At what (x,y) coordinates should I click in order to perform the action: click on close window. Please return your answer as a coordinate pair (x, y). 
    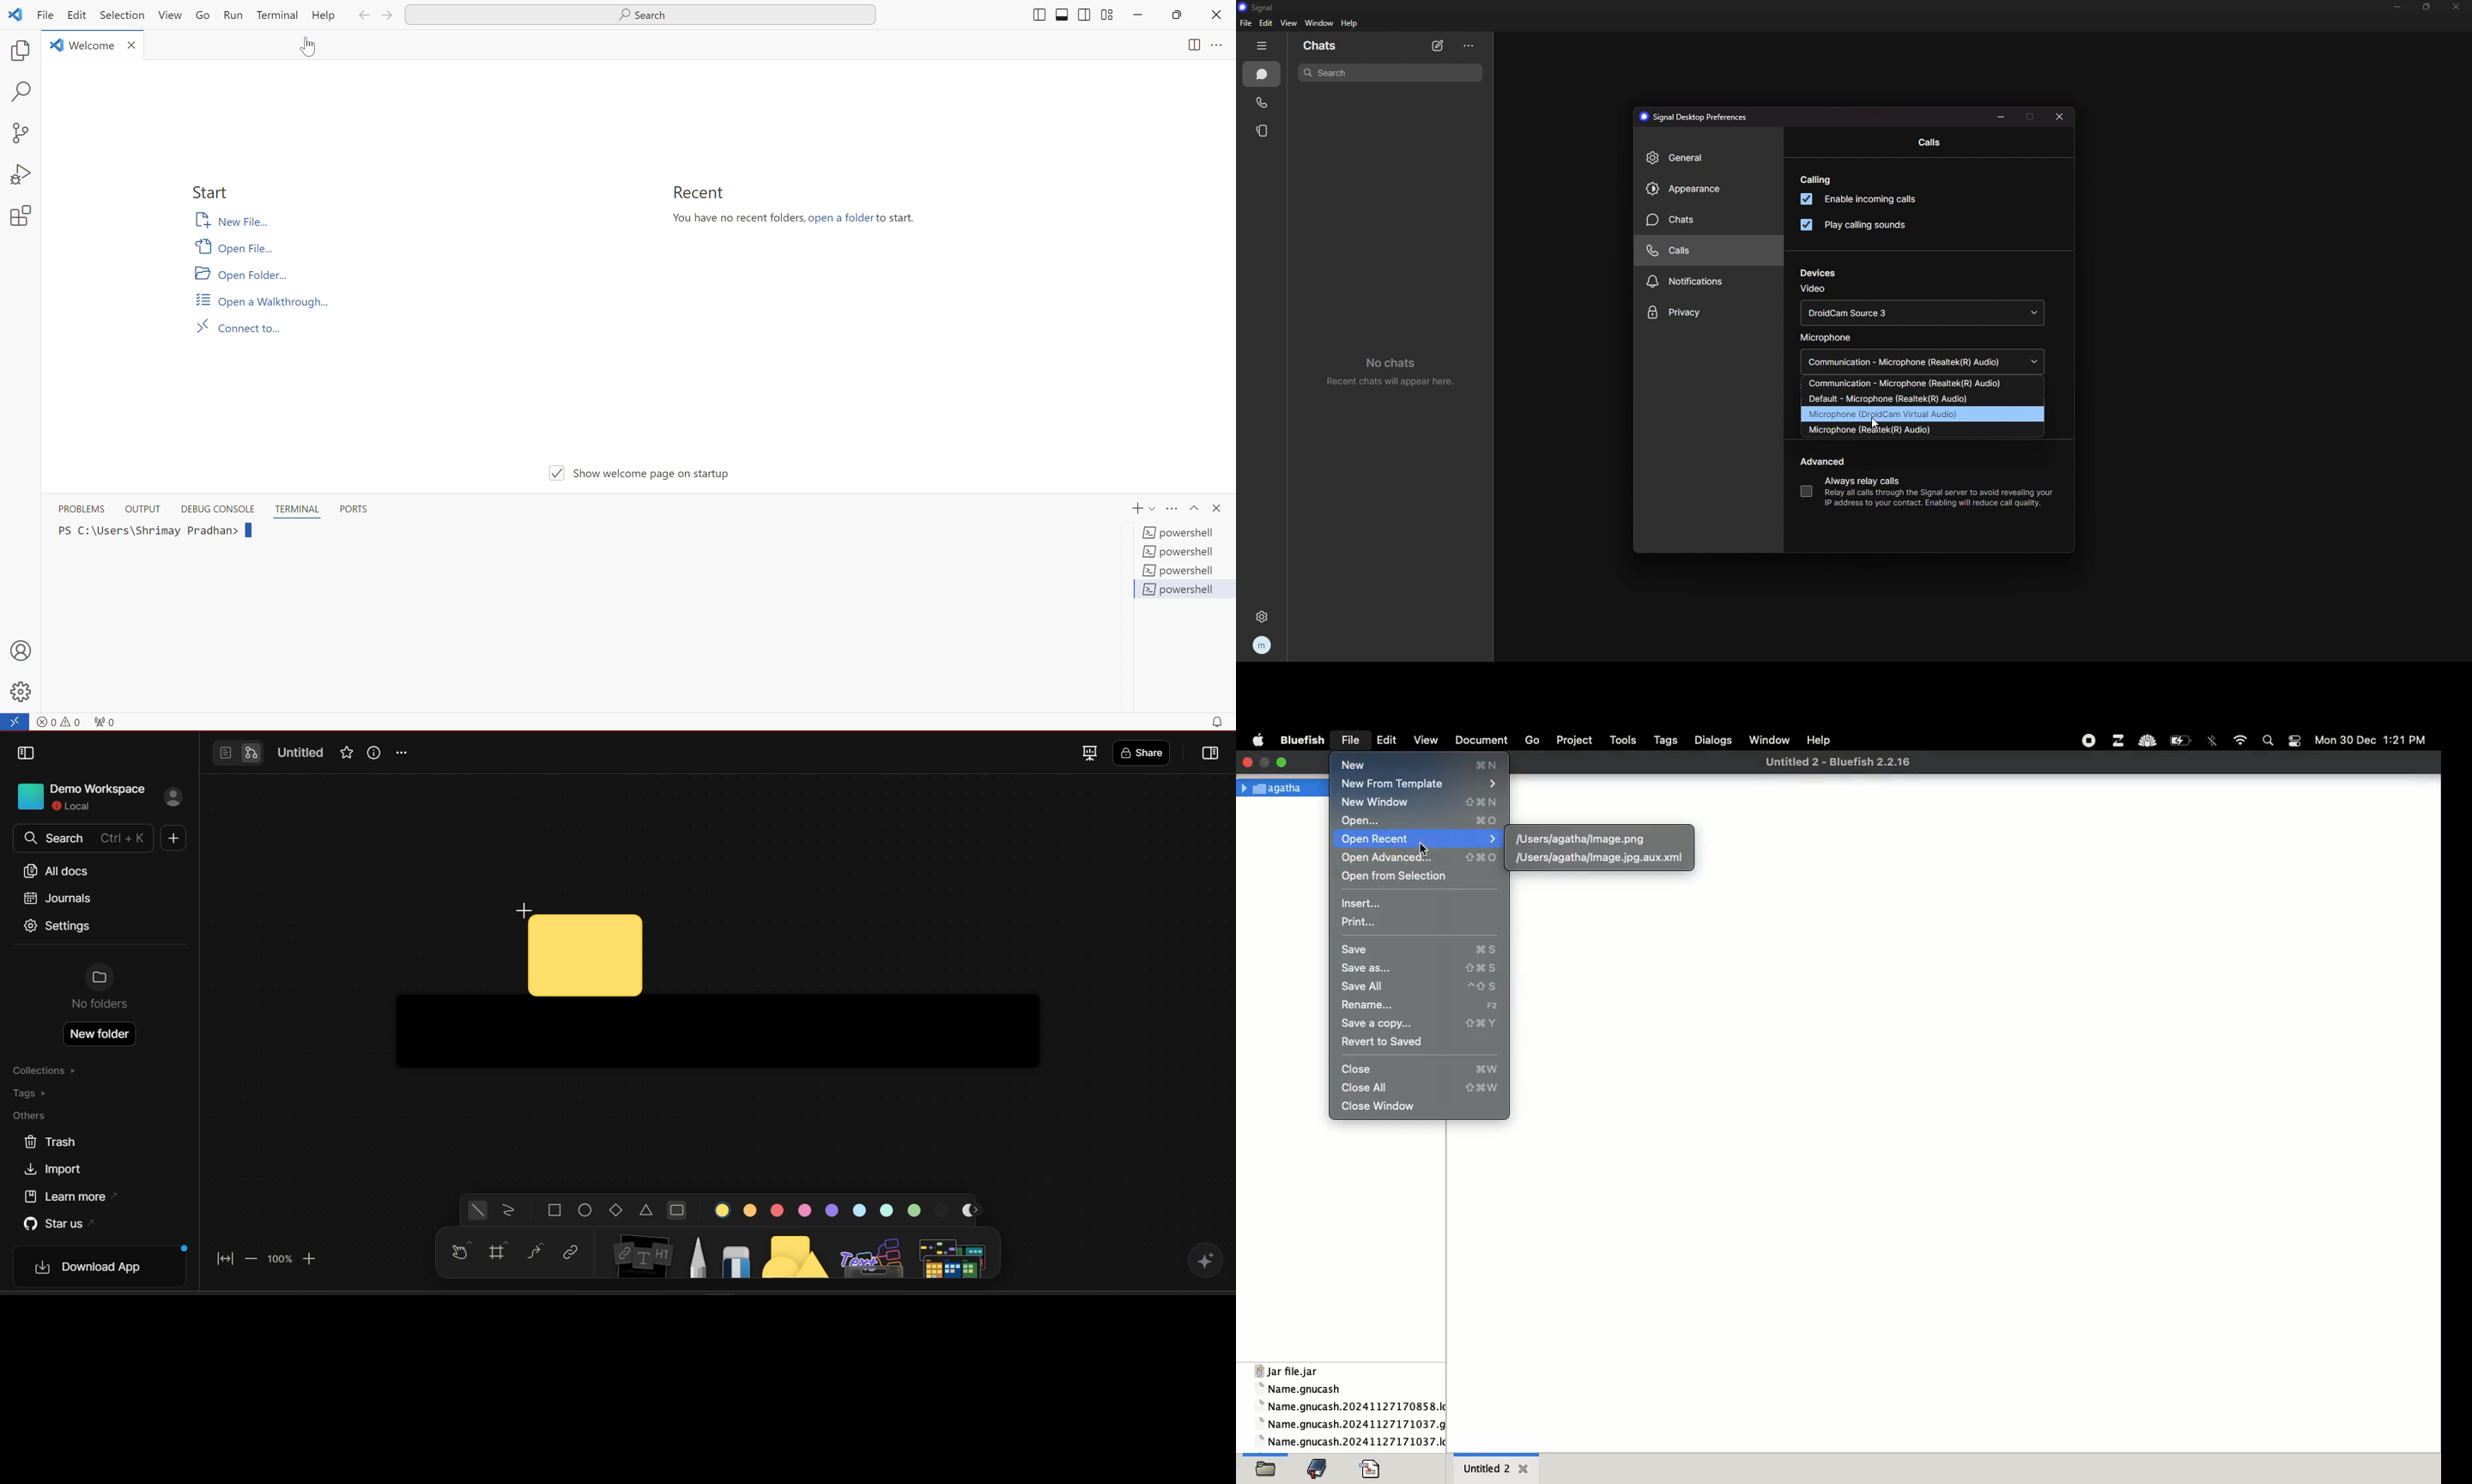
    Looking at the image, I should click on (1381, 1106).